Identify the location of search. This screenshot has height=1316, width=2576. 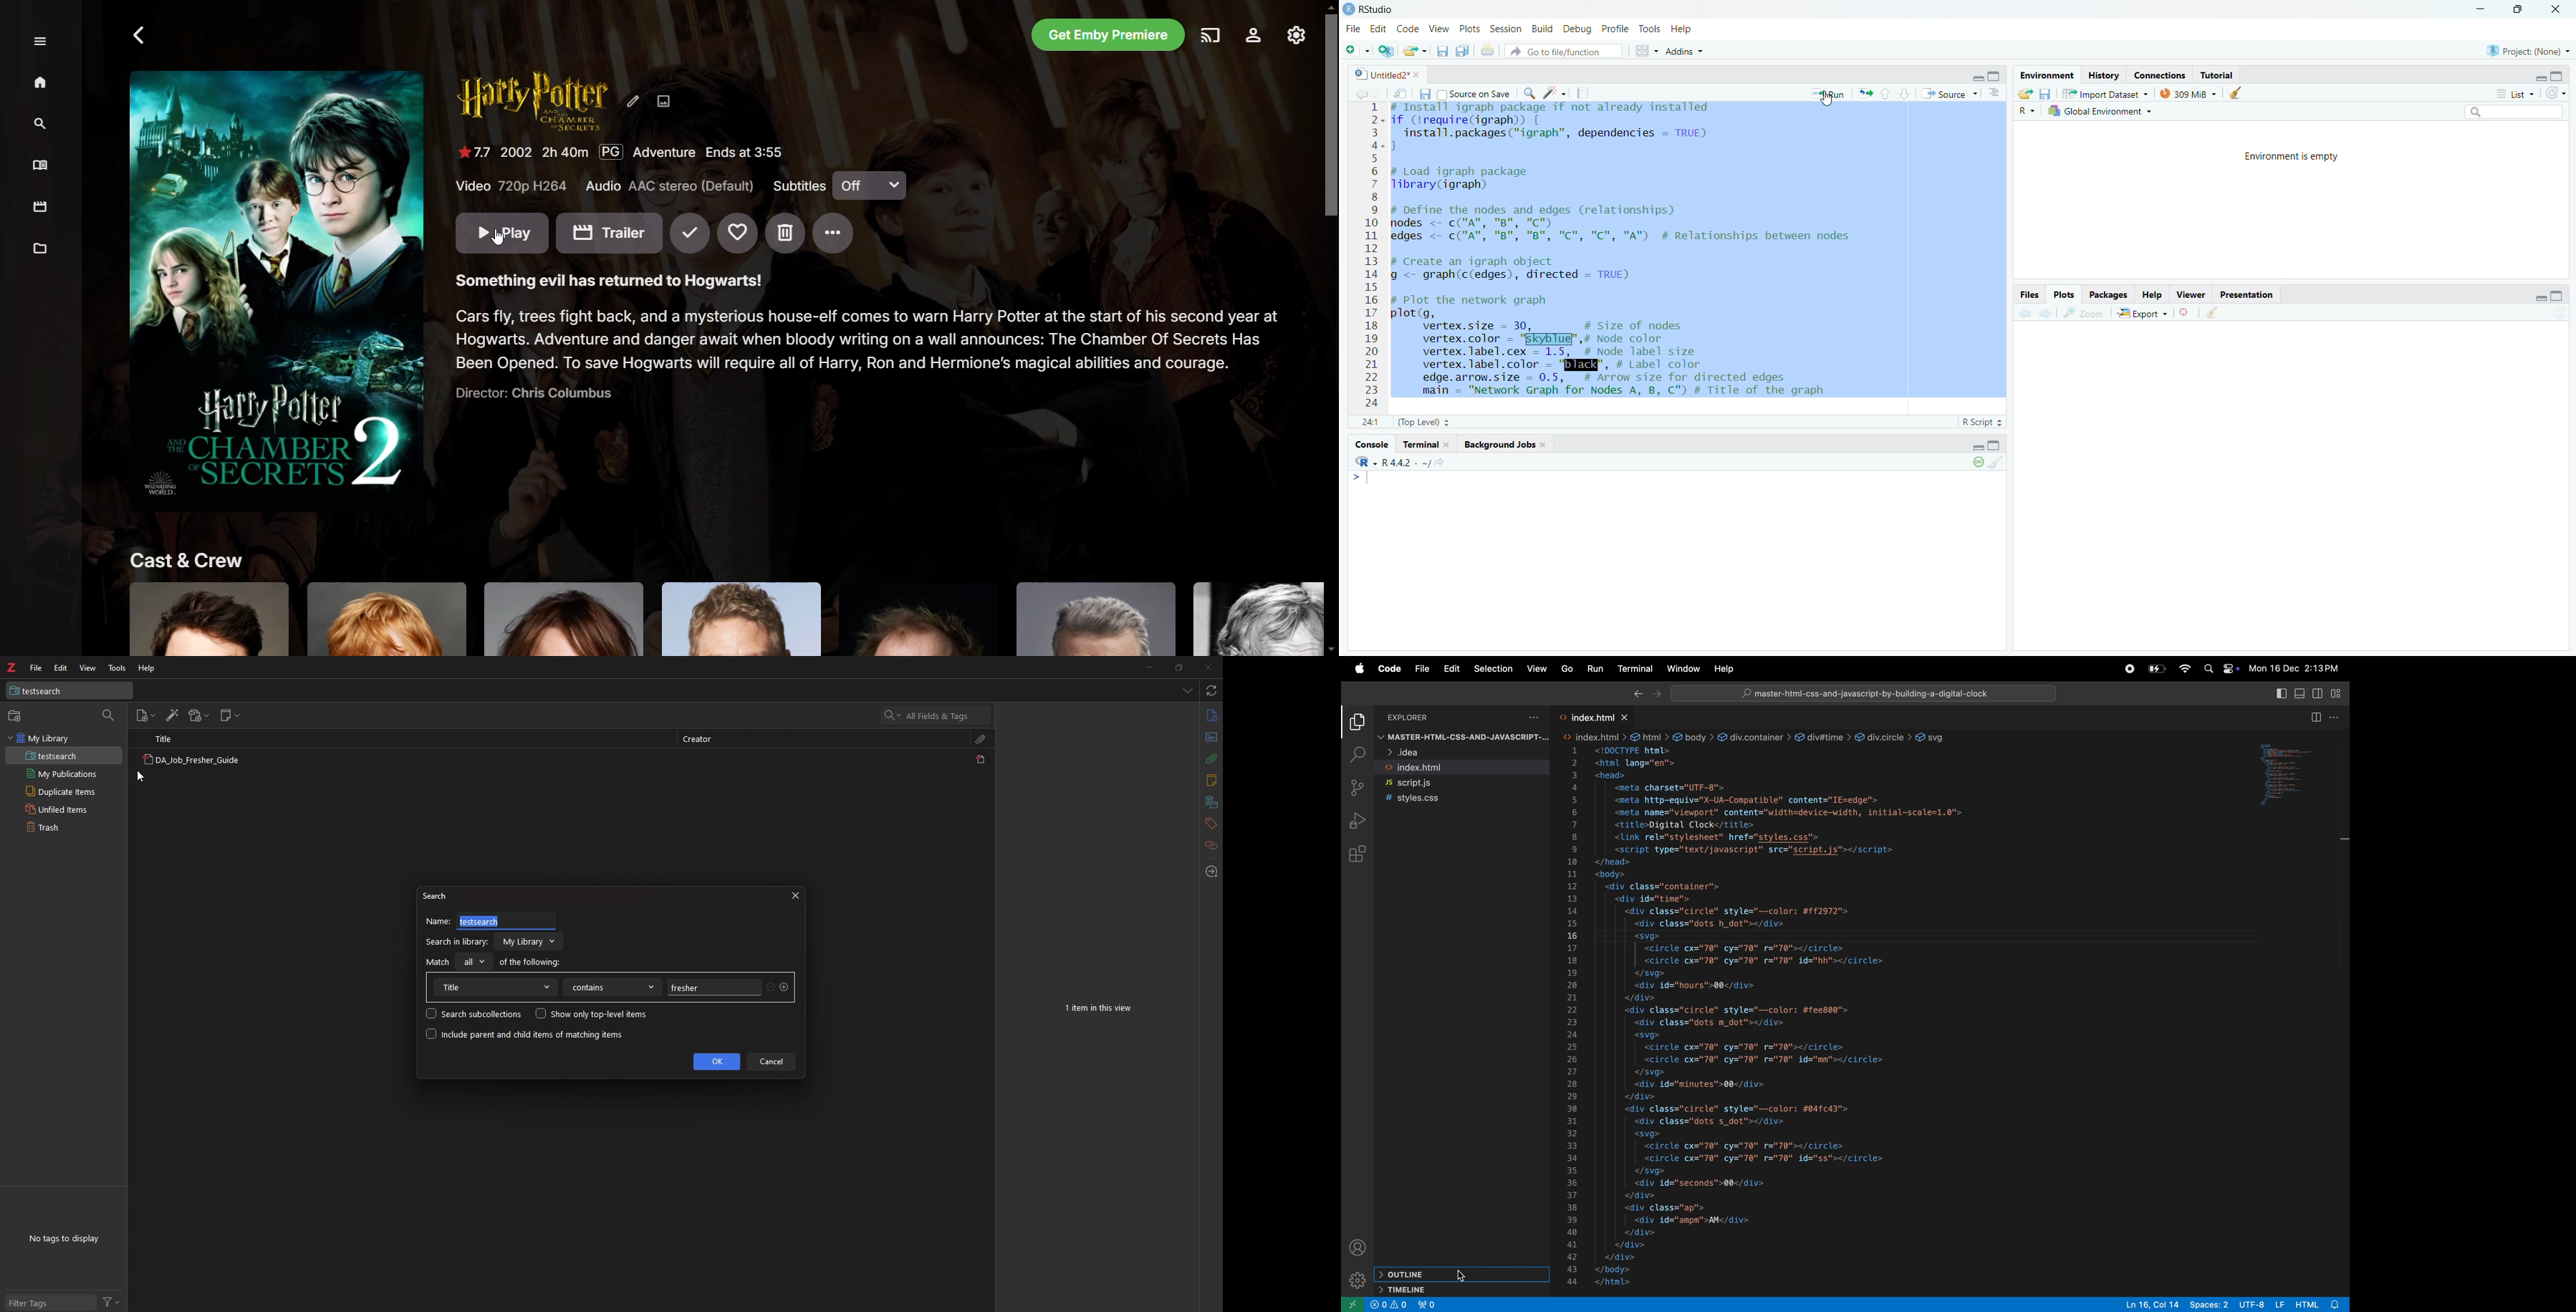
(438, 895).